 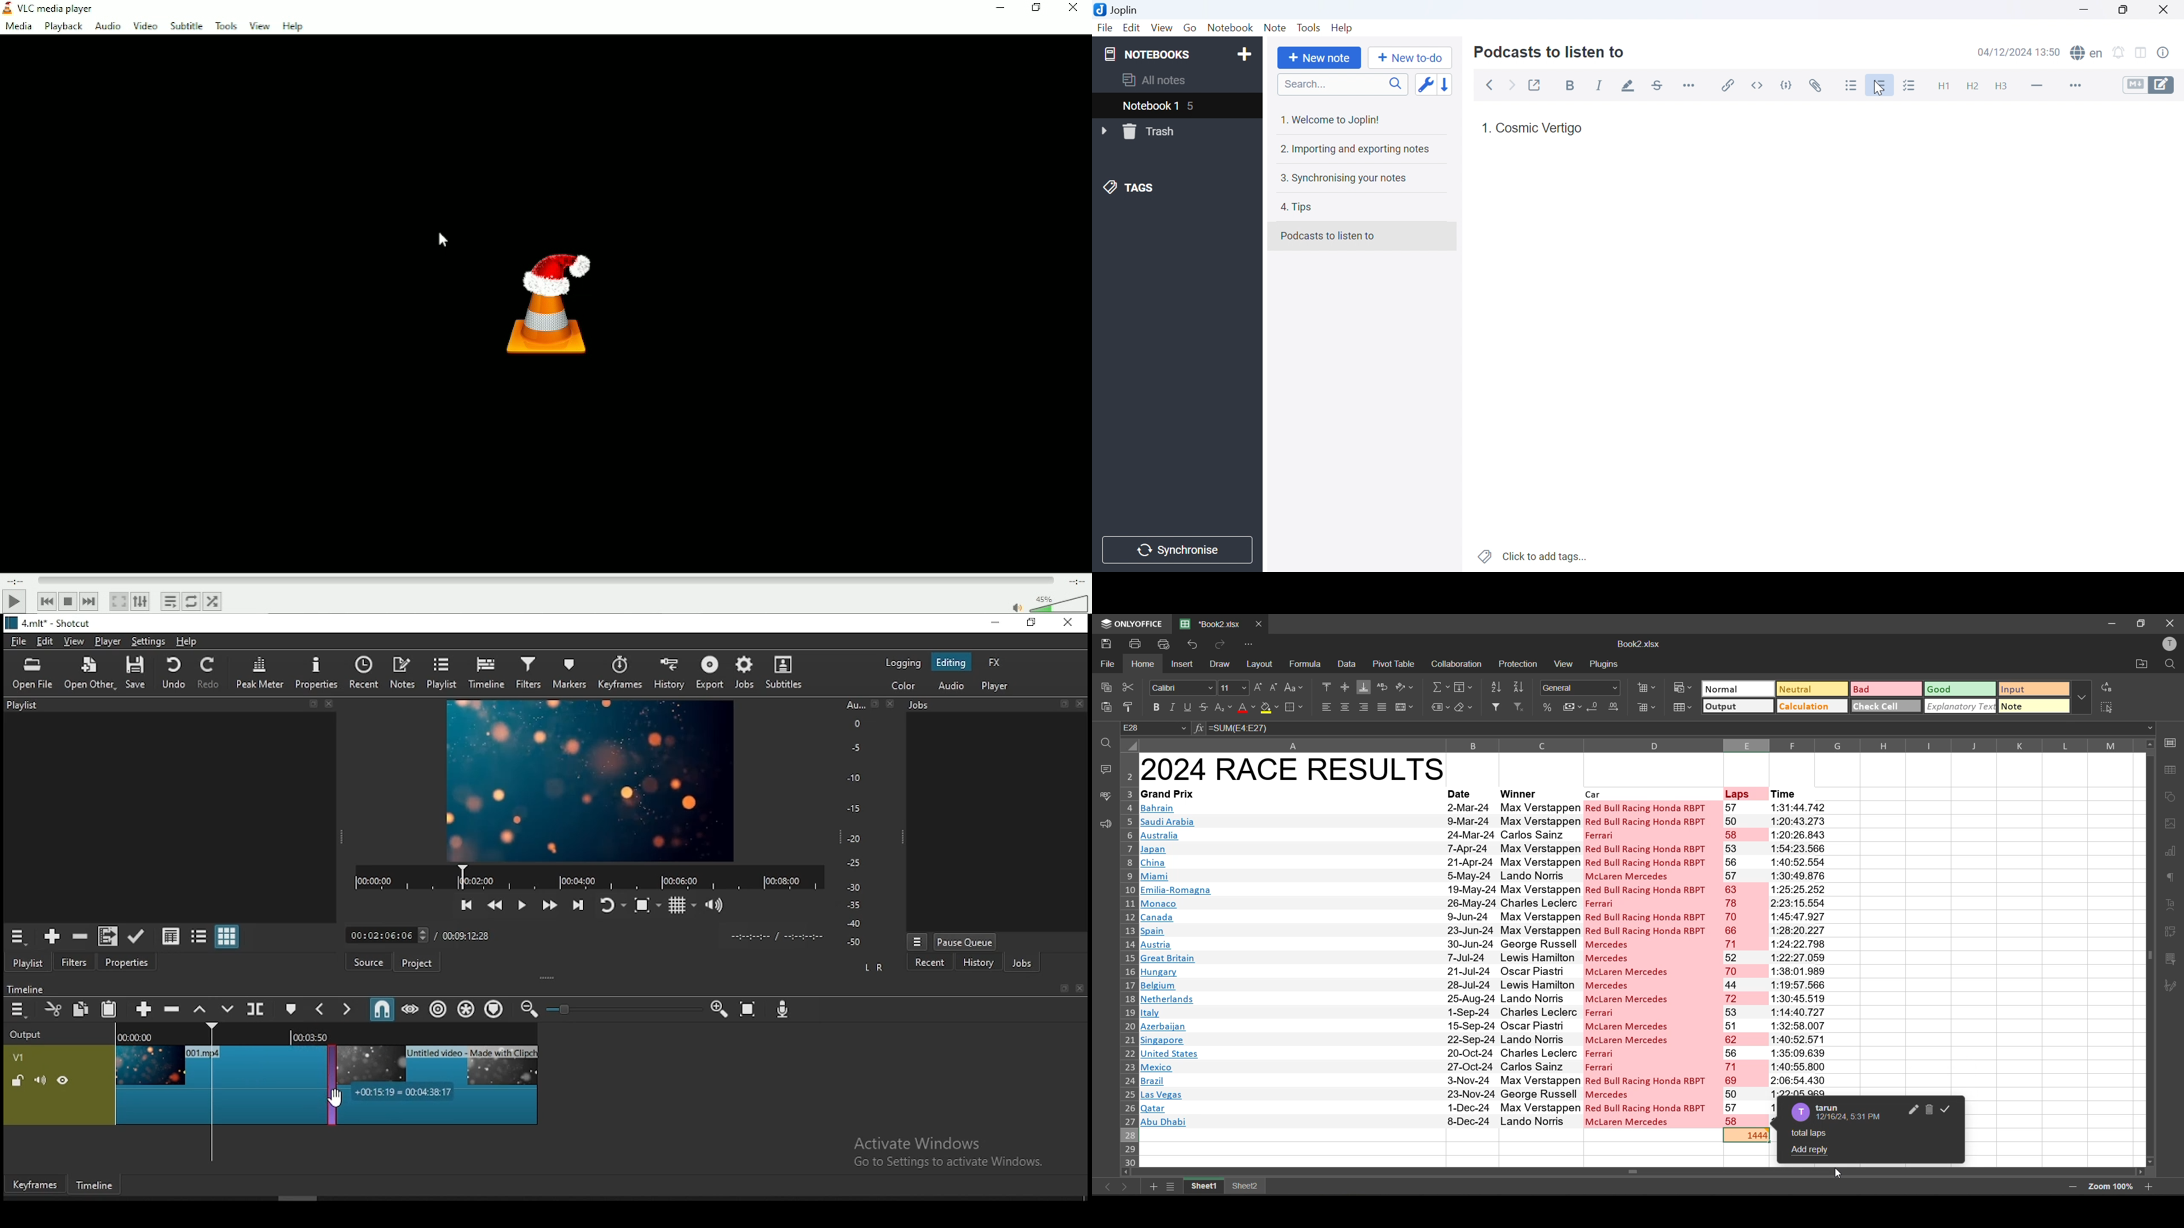 What do you see at coordinates (784, 673) in the screenshot?
I see `subtitles` at bounding box center [784, 673].